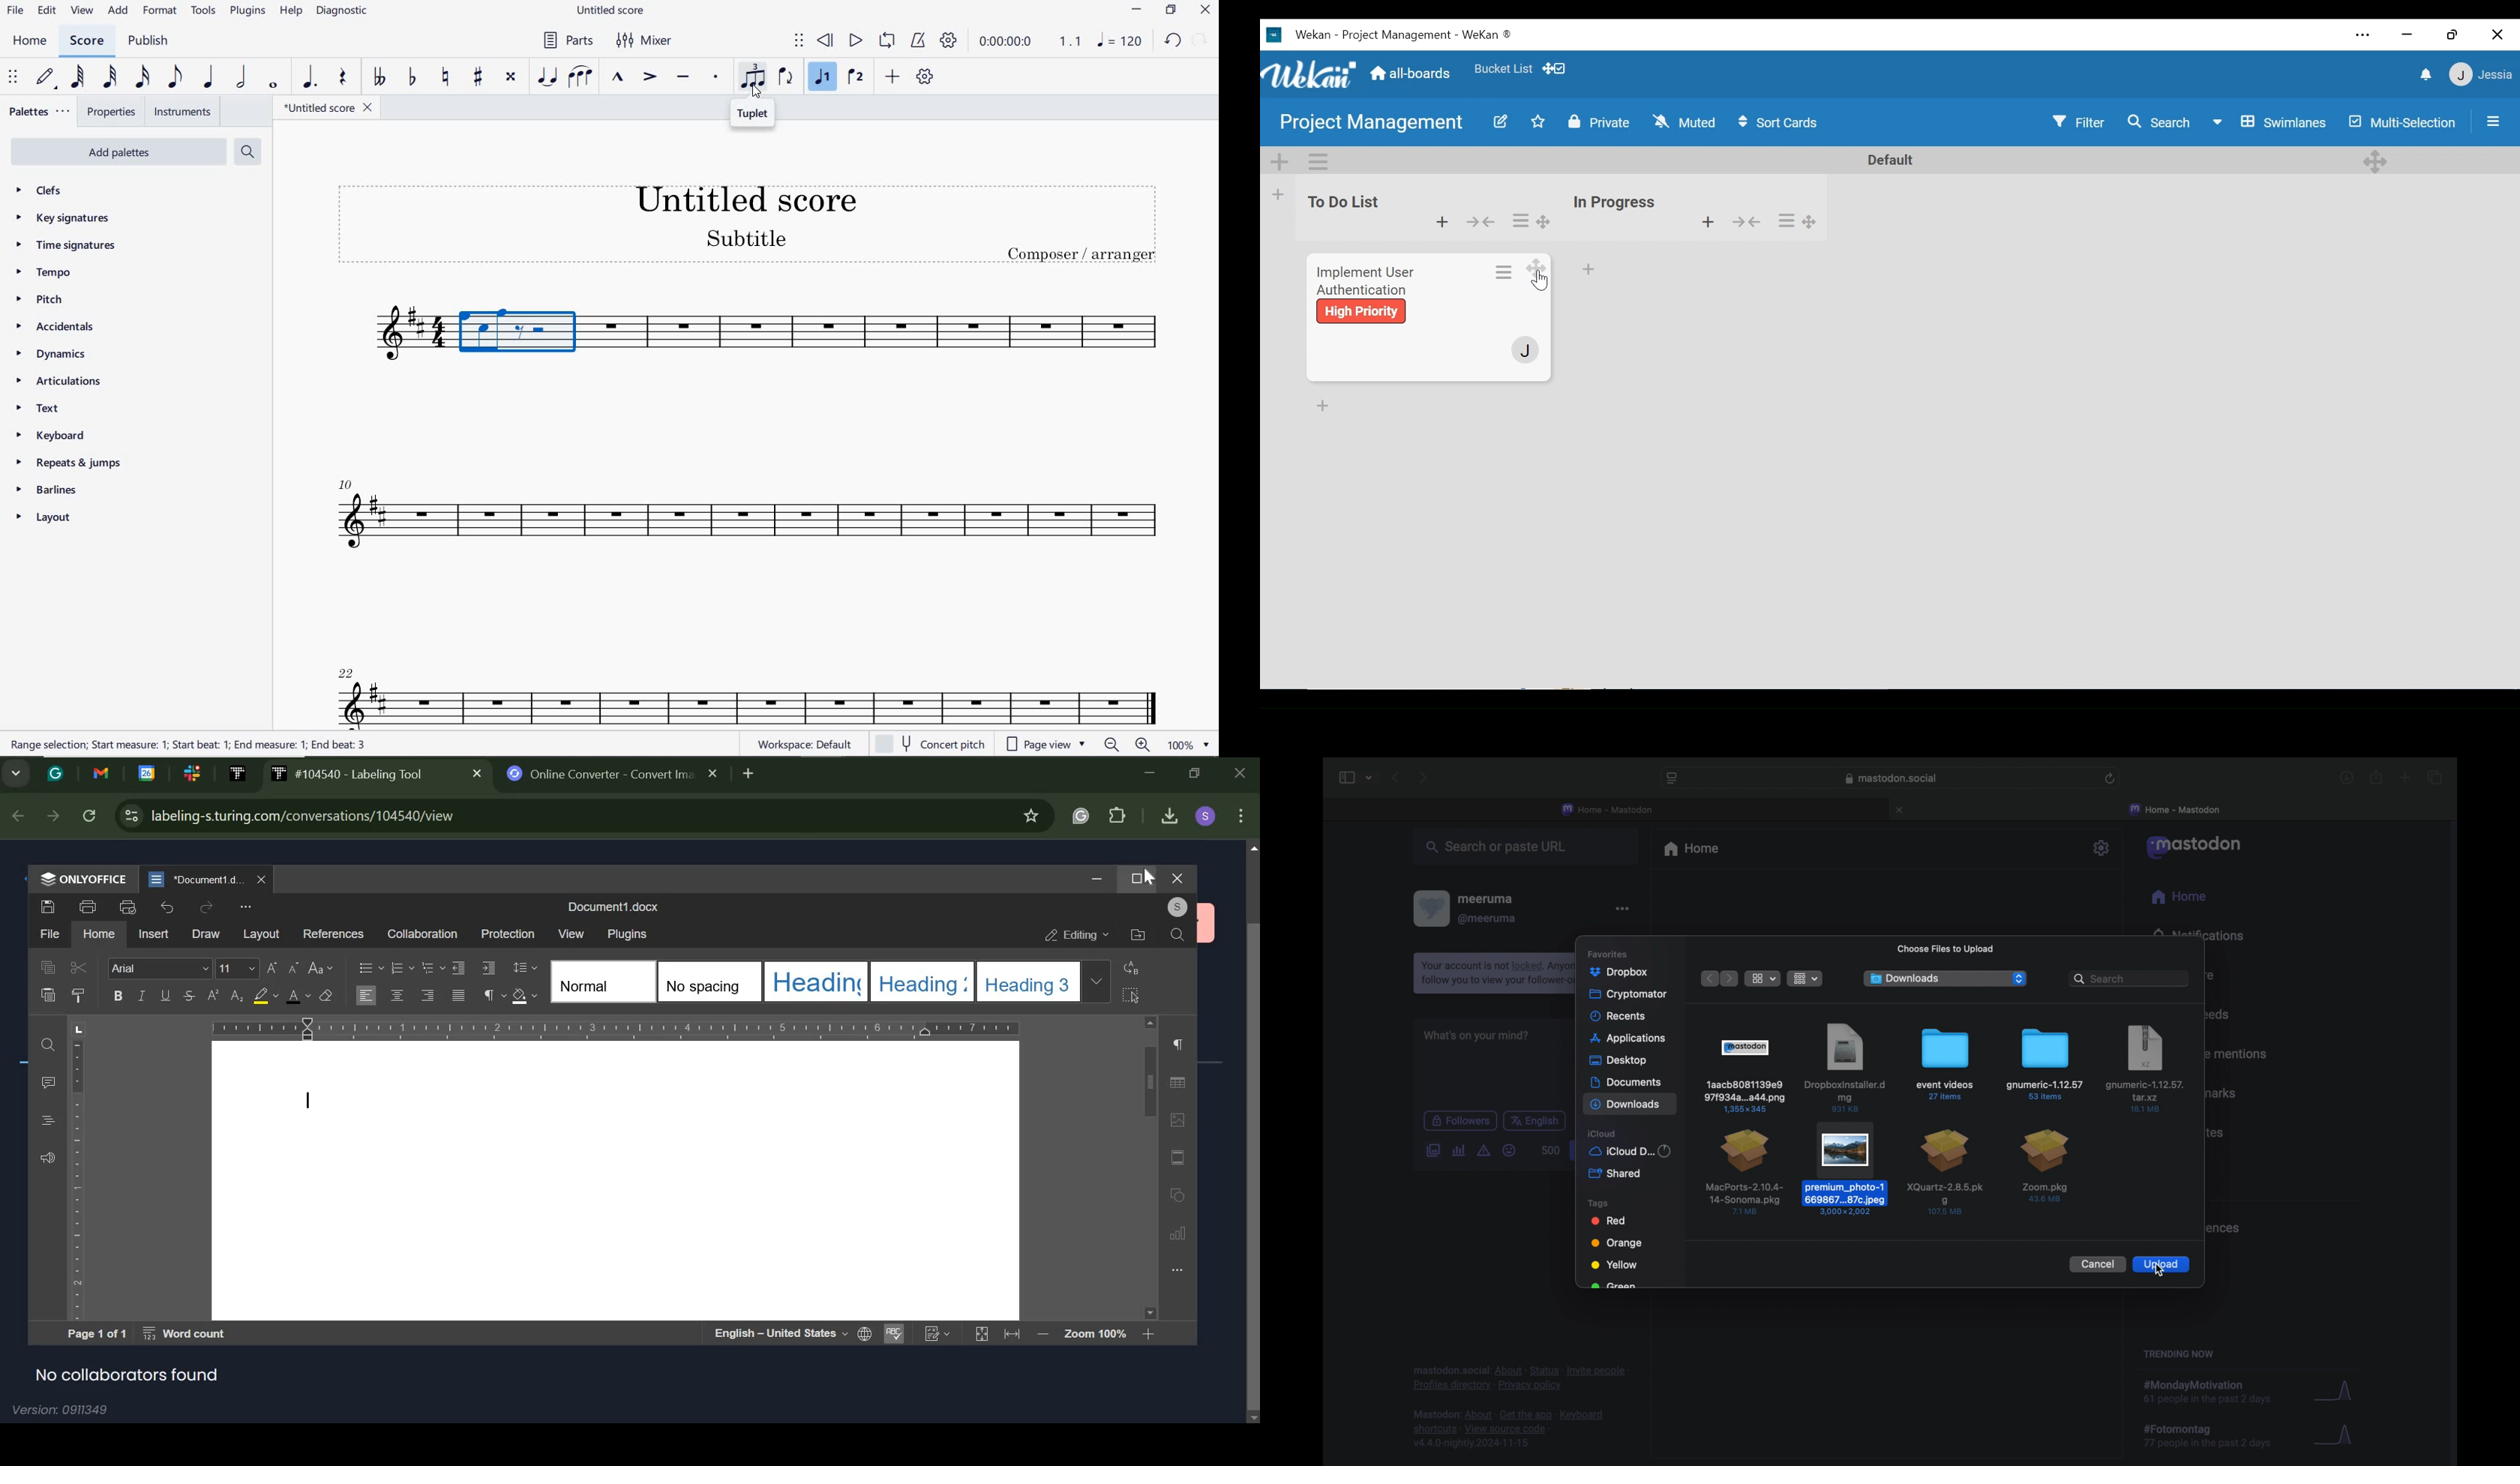  Describe the element at coordinates (1444, 222) in the screenshot. I see `add card to the top of the list` at that location.